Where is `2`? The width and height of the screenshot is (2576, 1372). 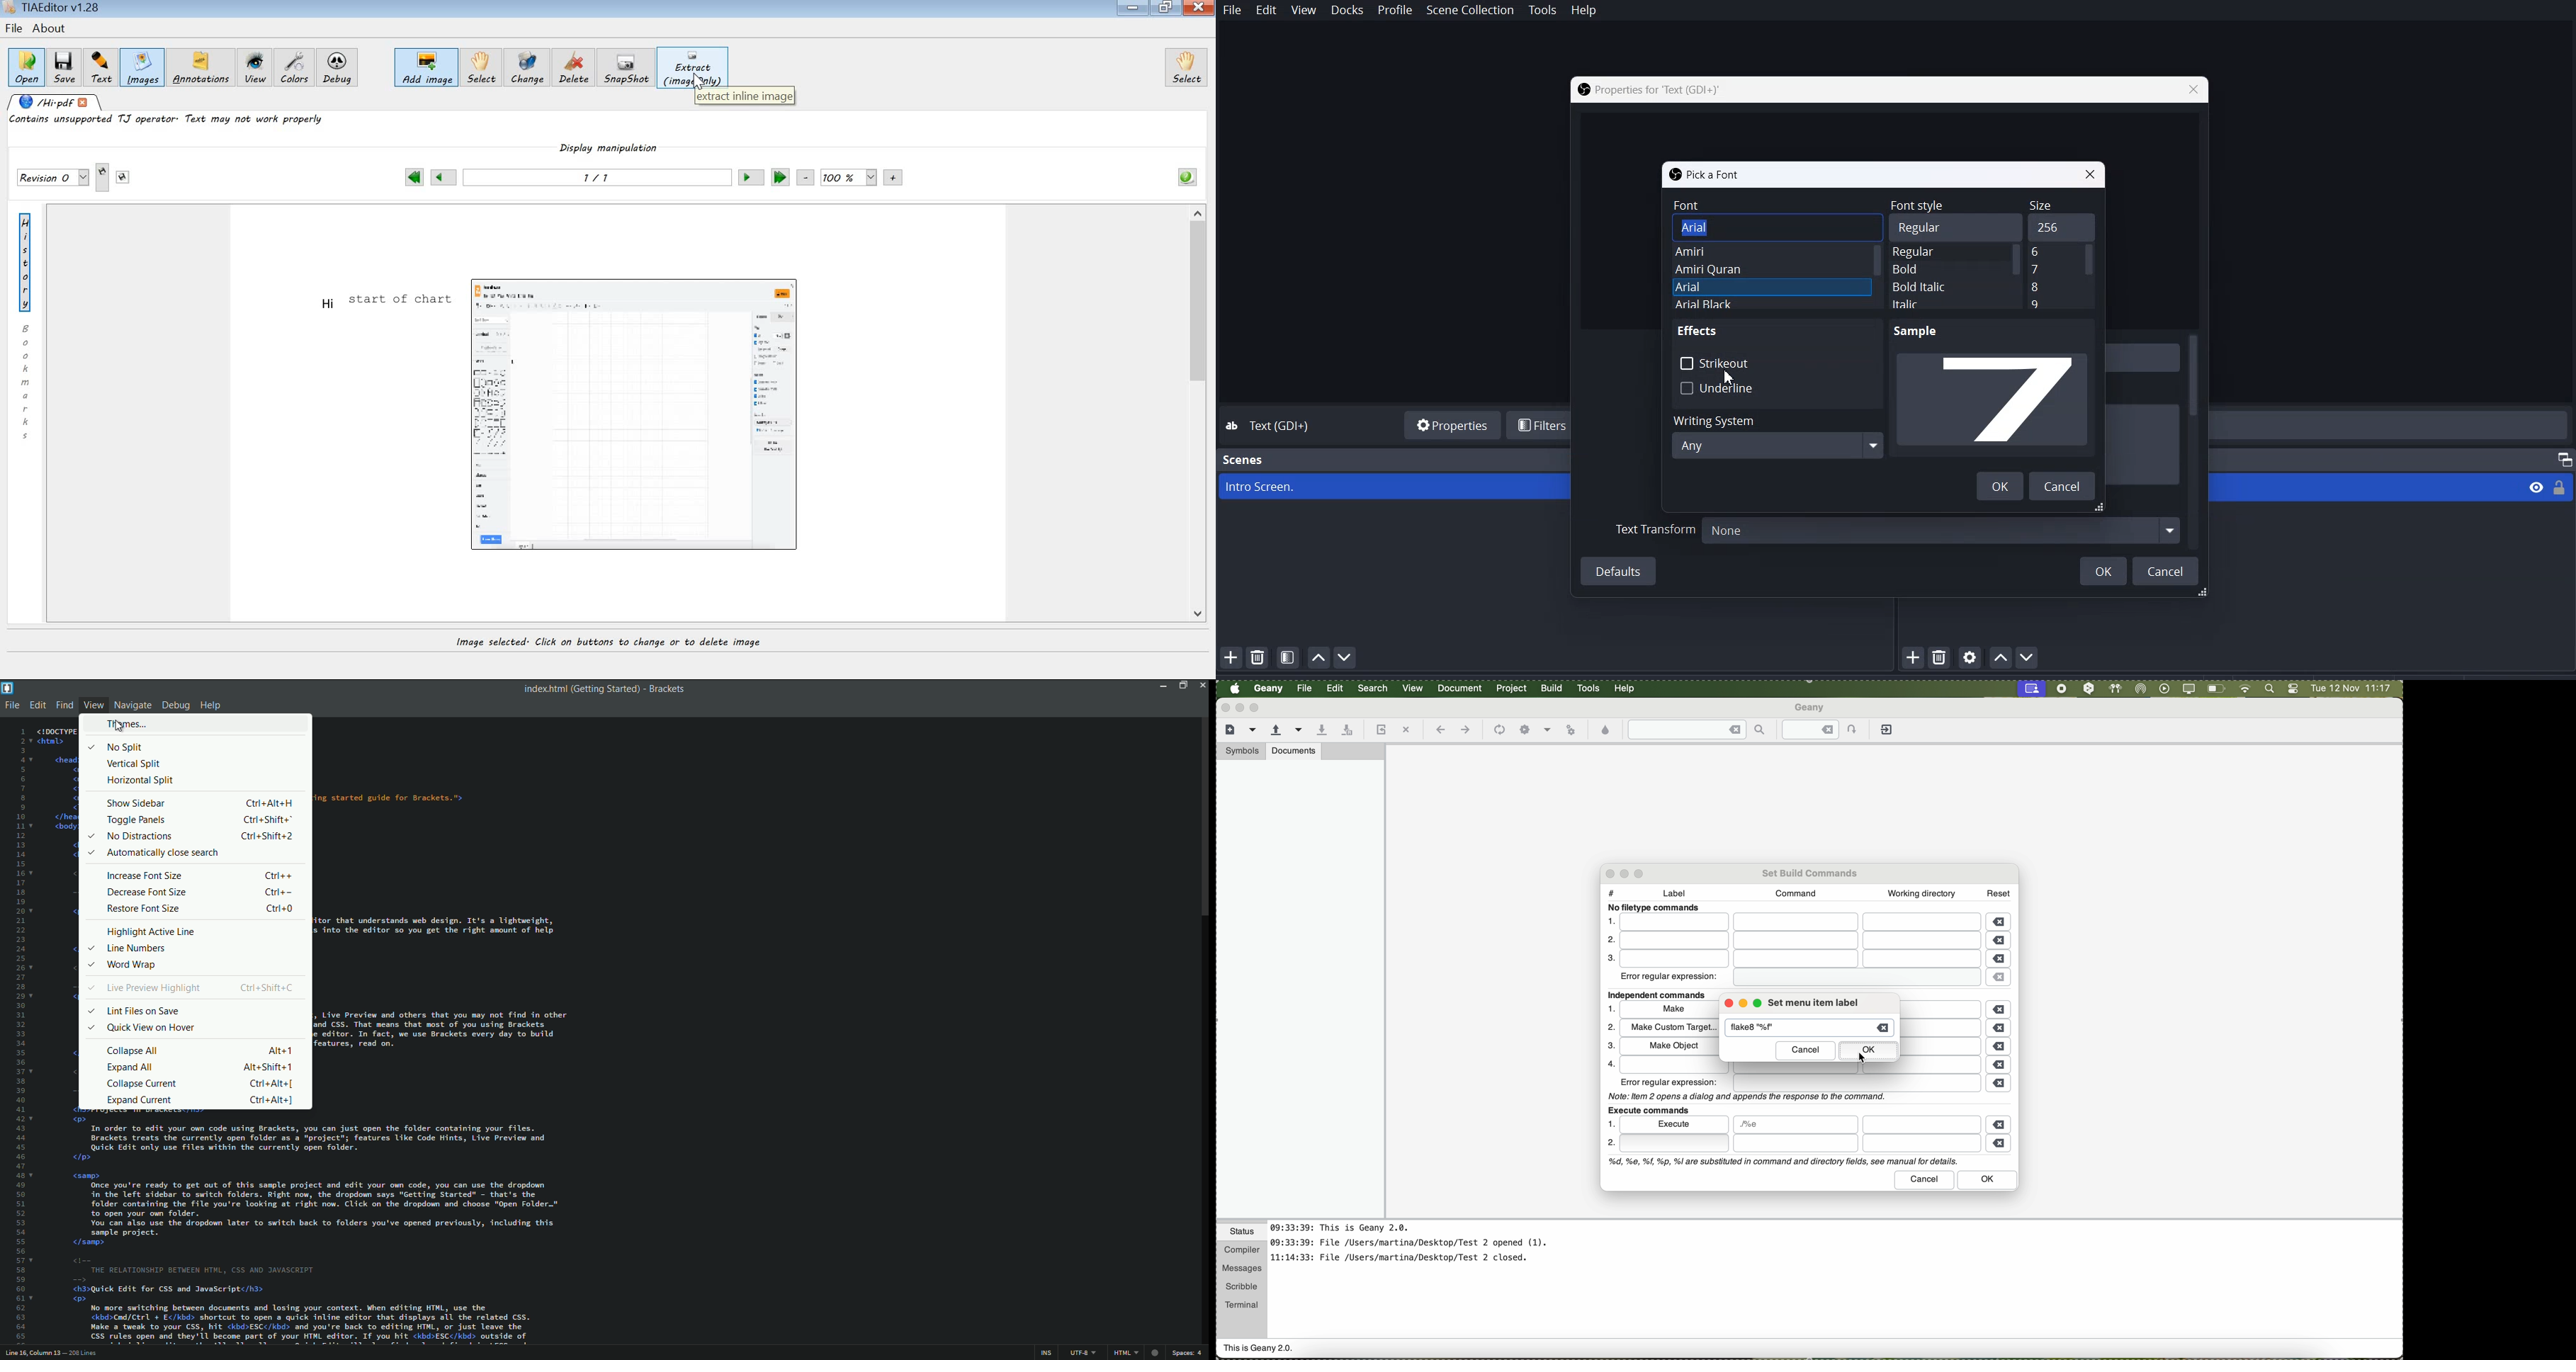
2 is located at coordinates (1610, 1027).